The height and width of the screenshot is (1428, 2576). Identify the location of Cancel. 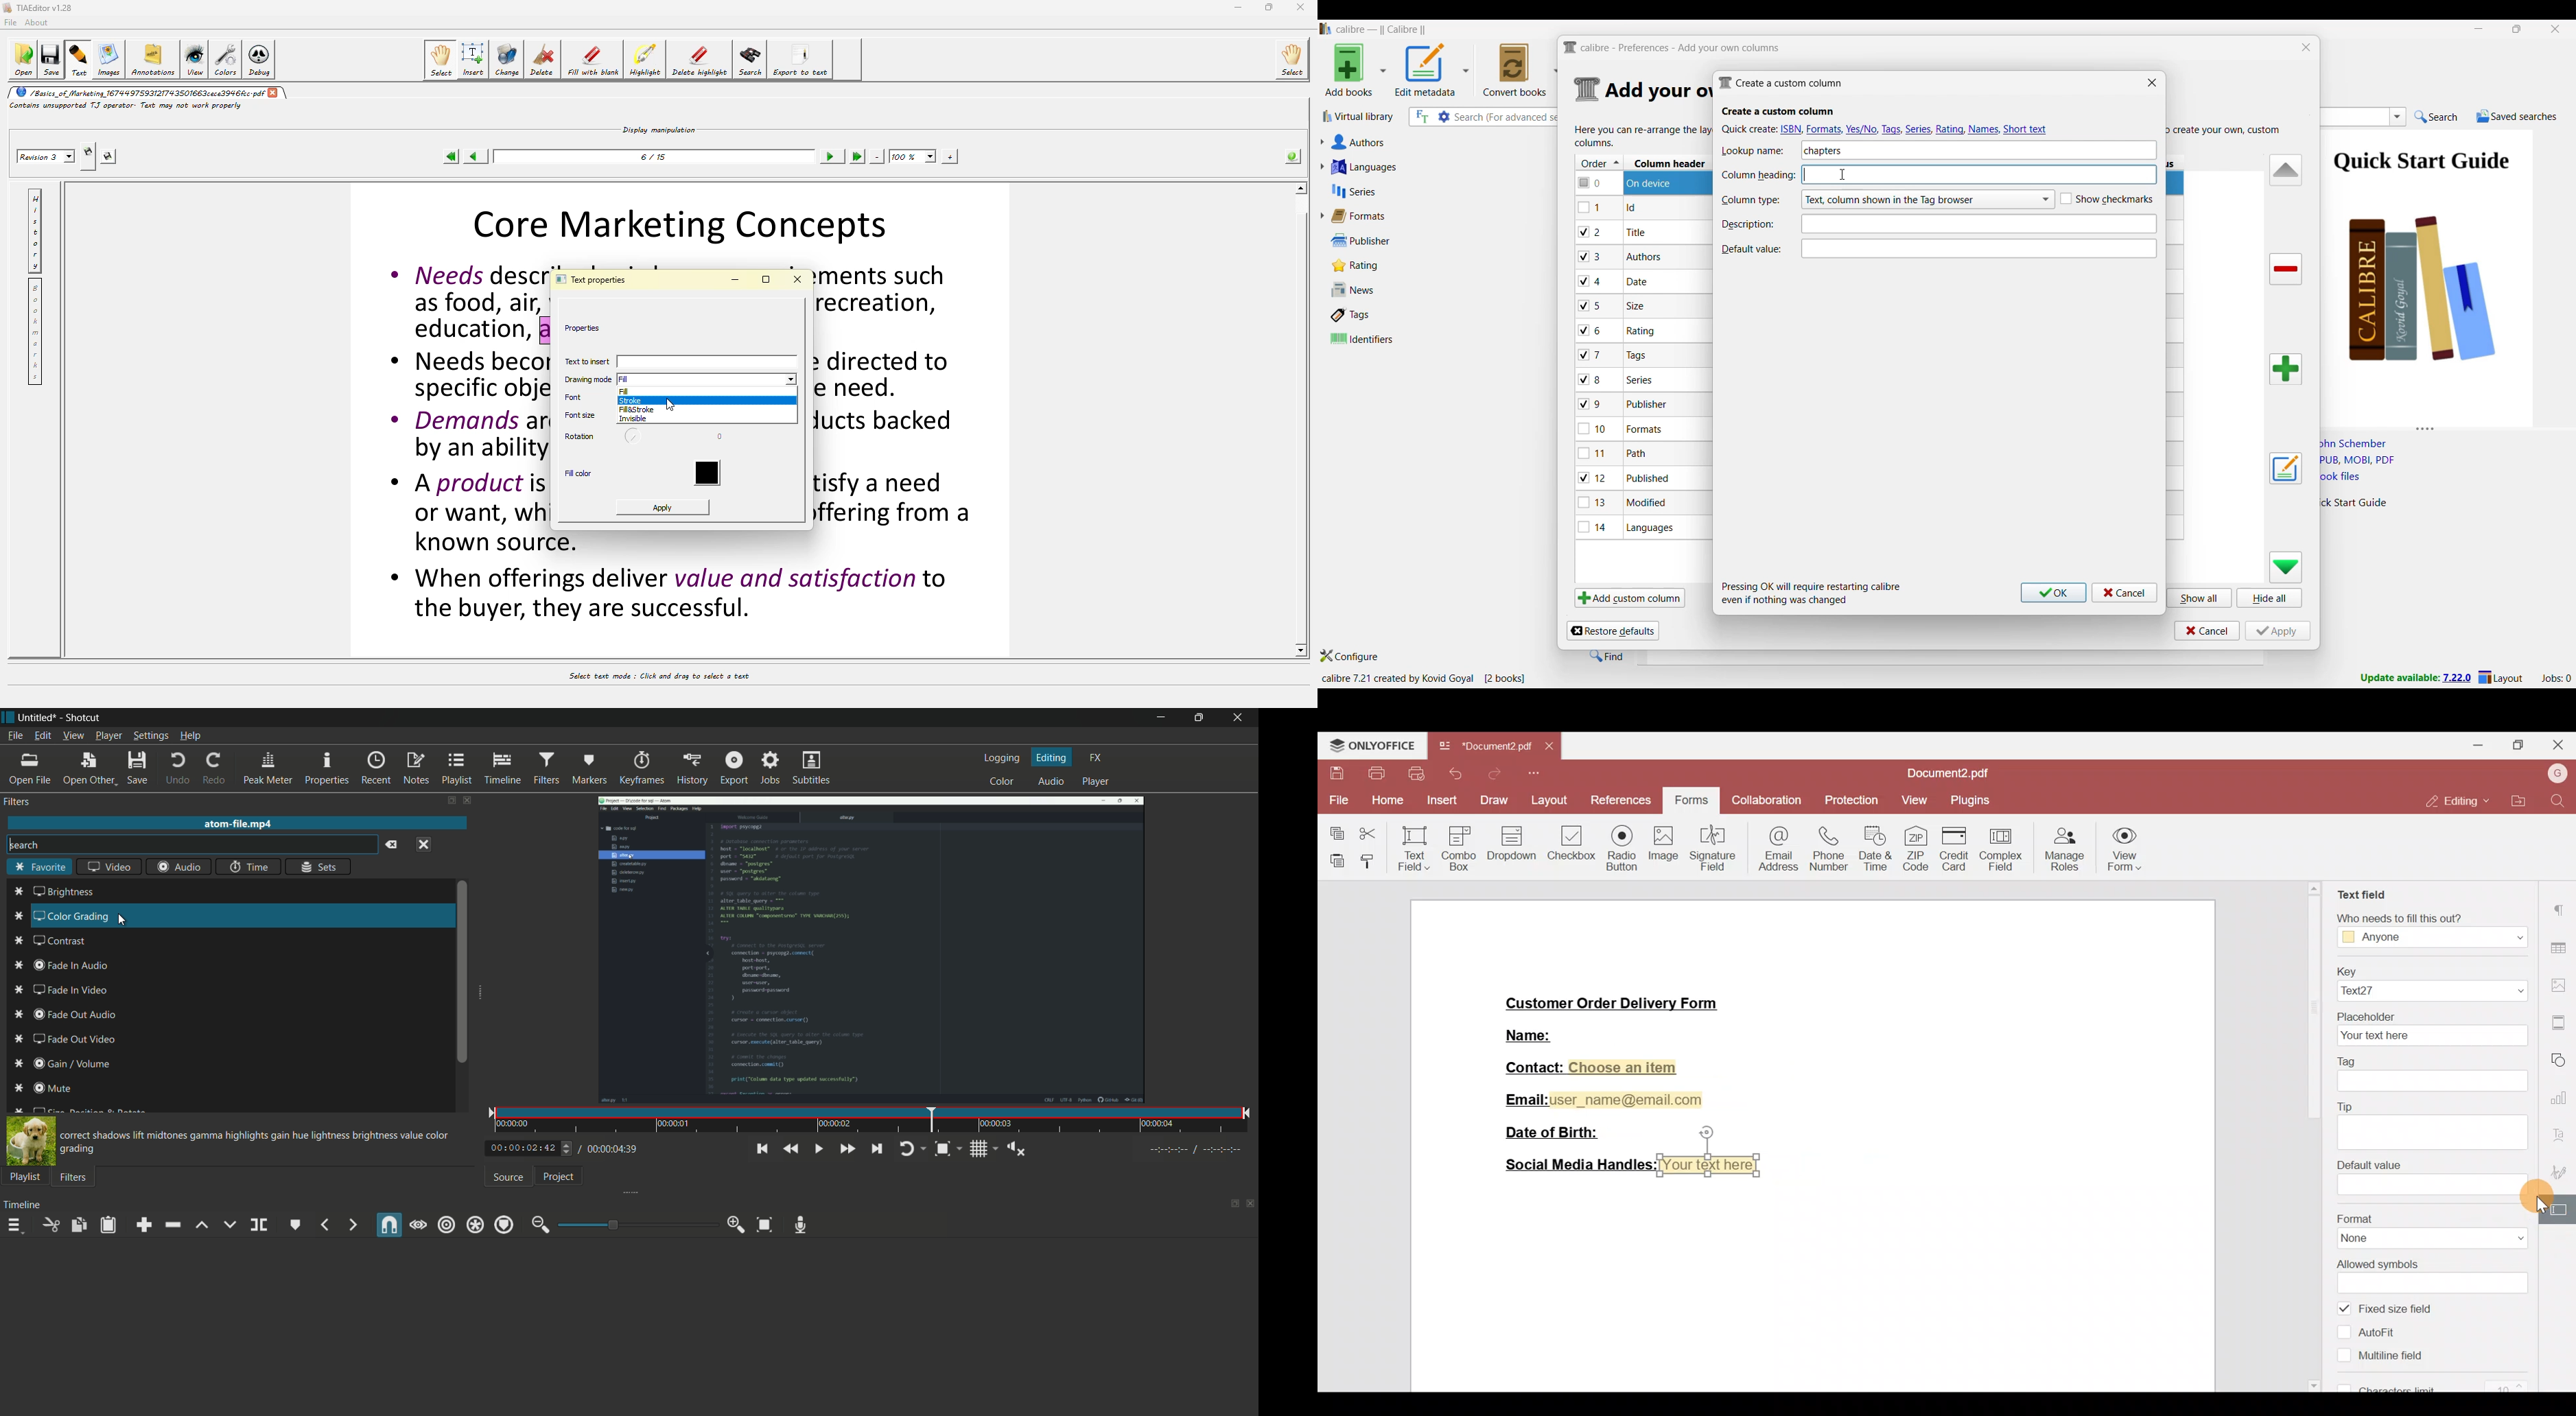
(2207, 631).